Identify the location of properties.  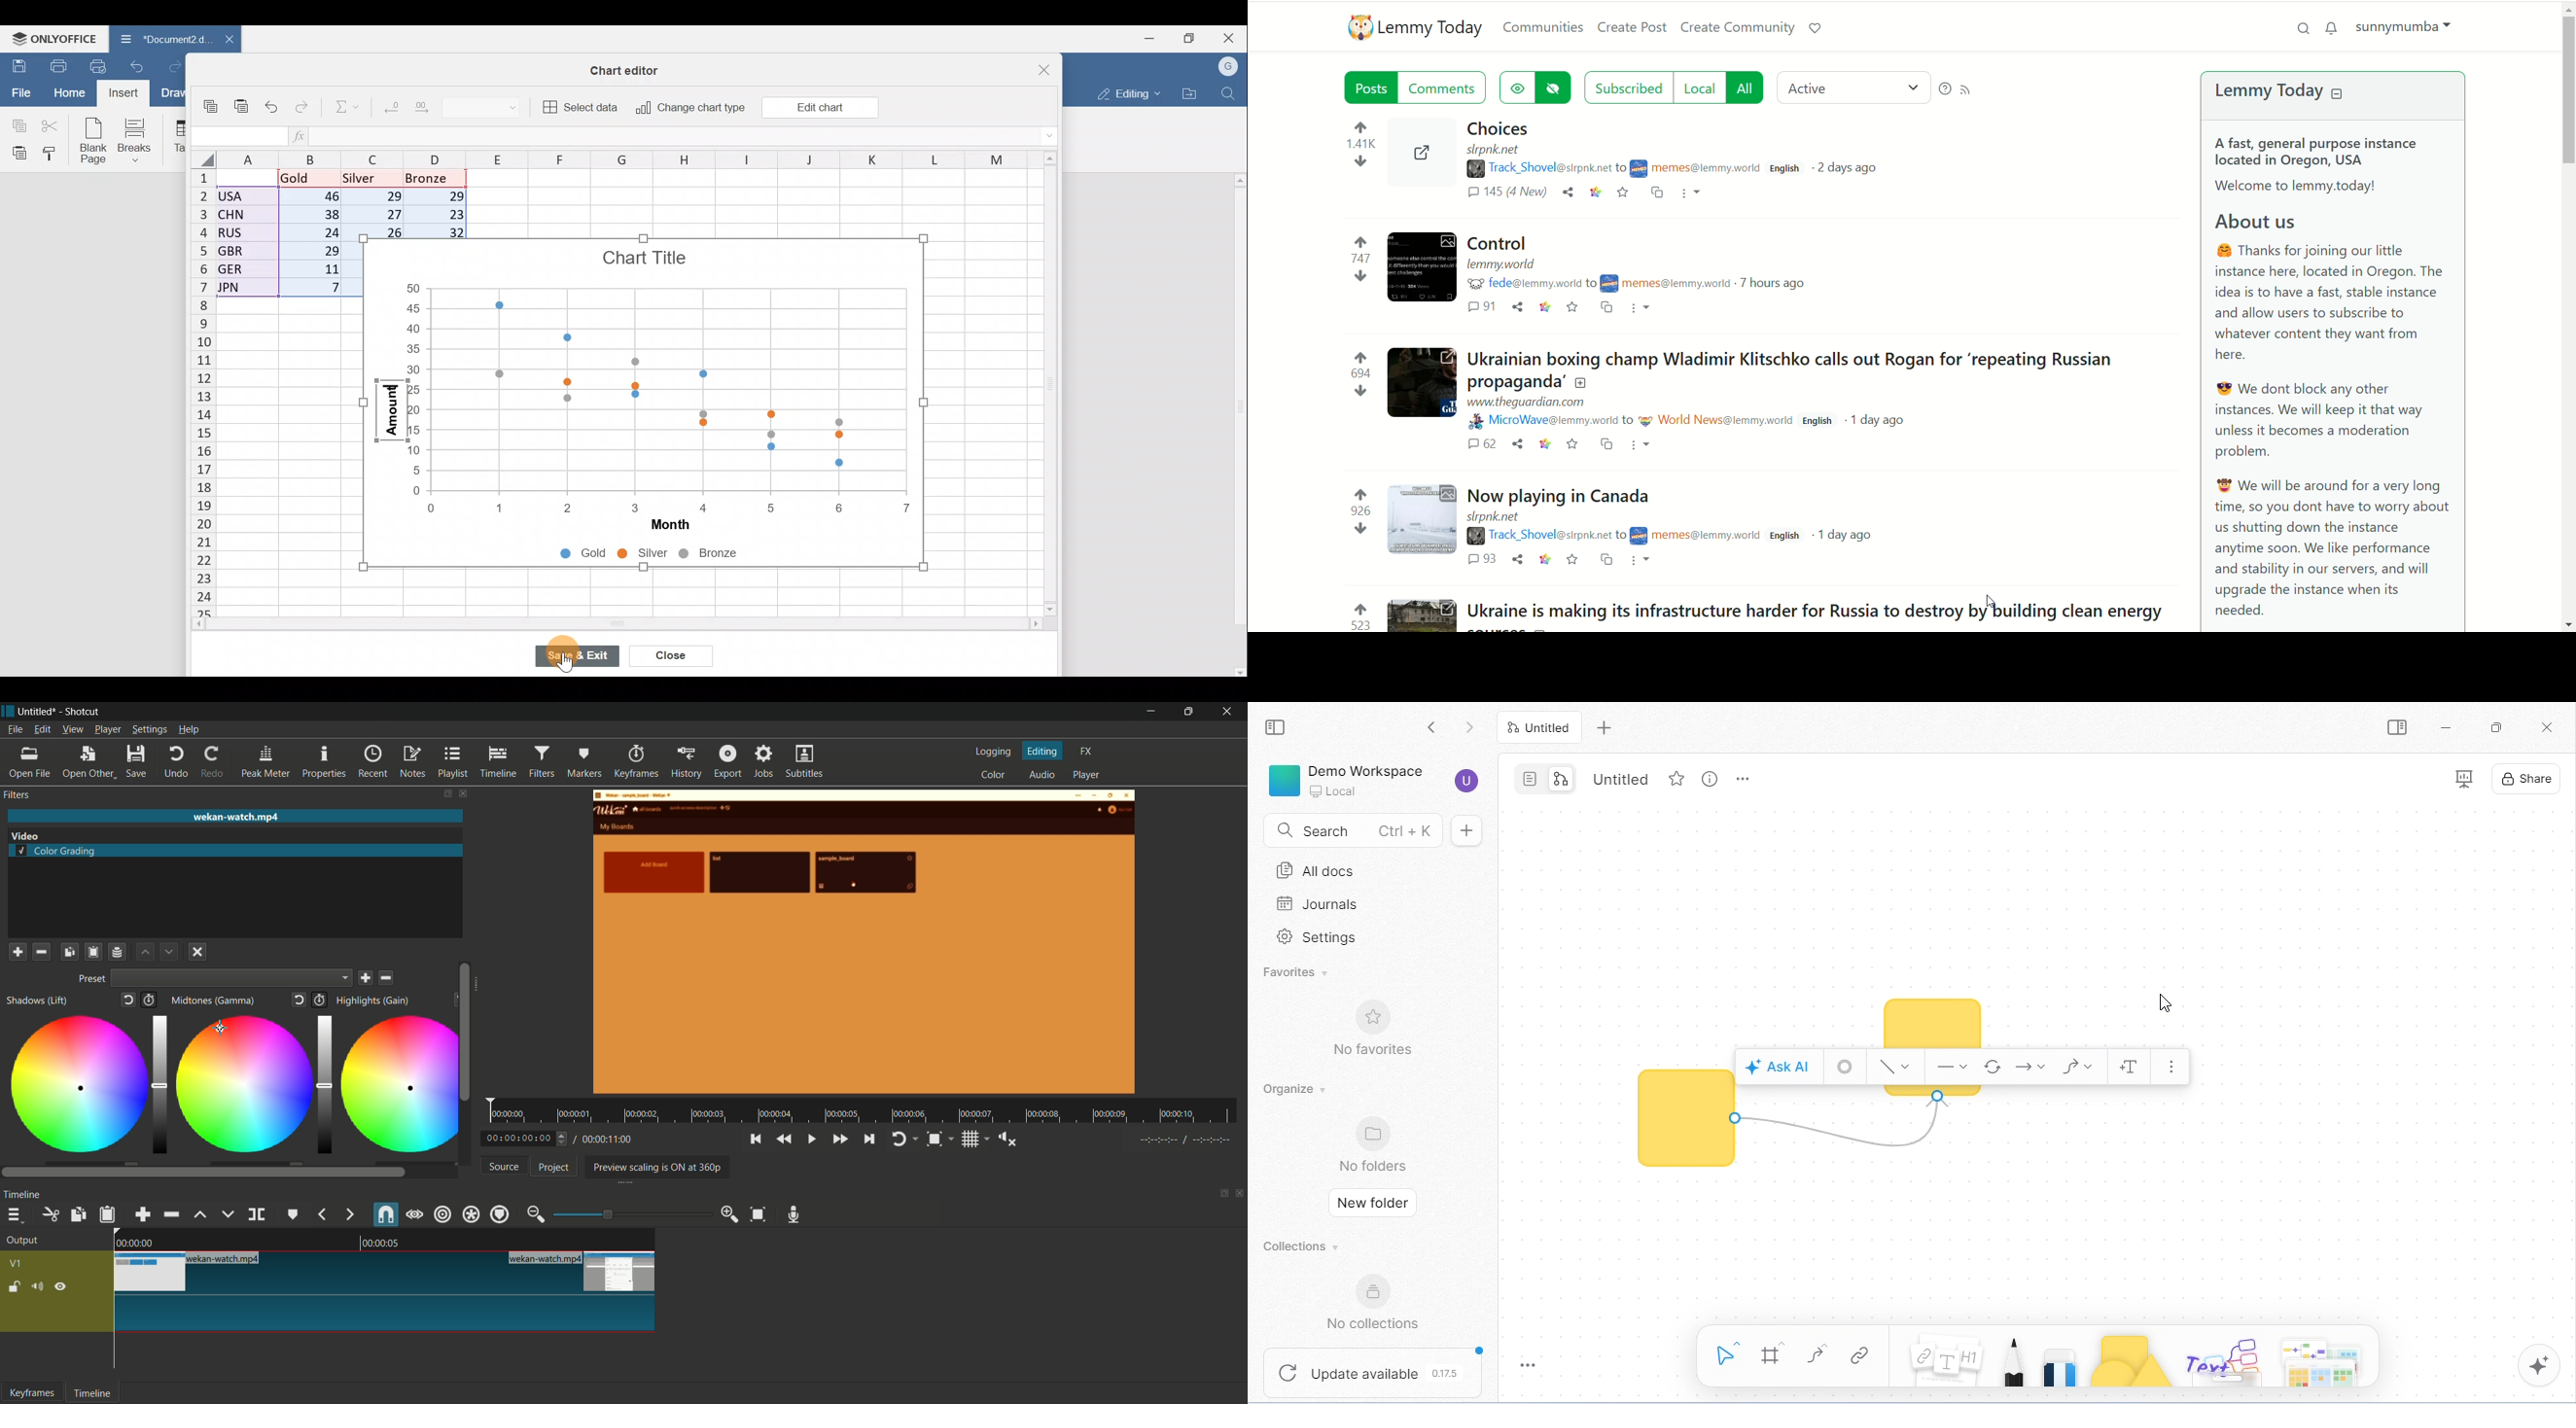
(324, 761).